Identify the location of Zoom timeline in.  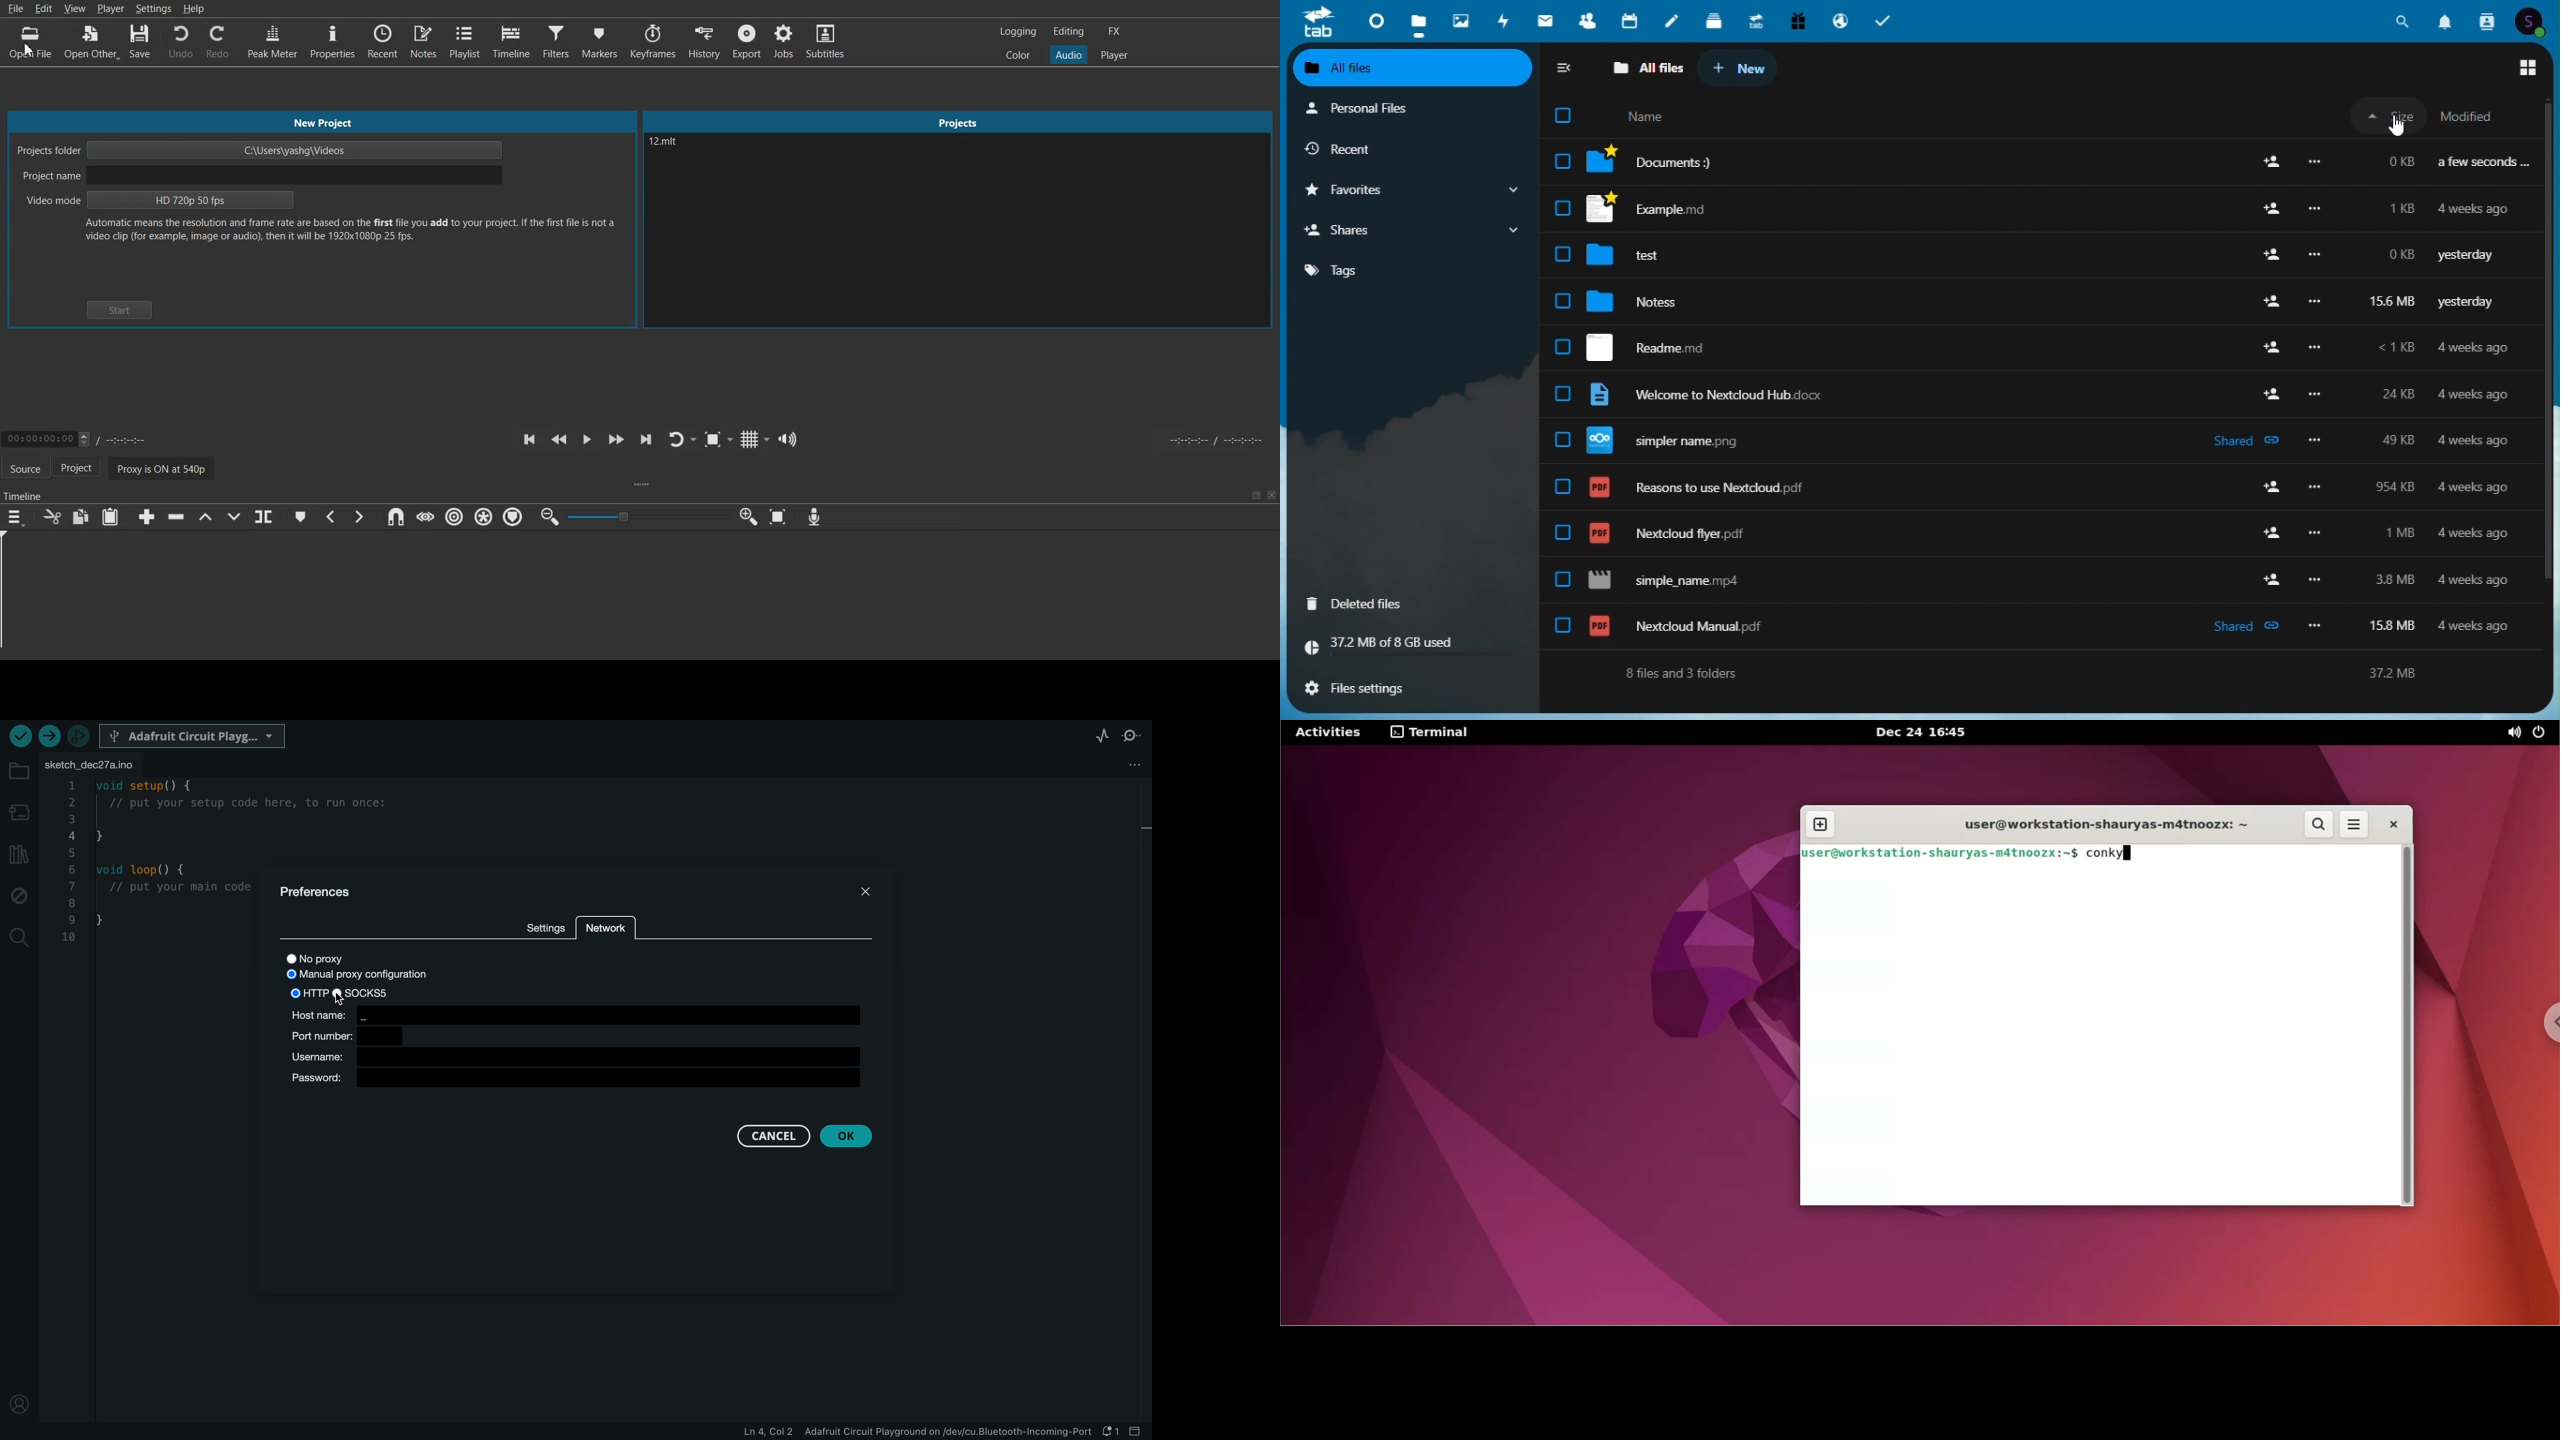
(749, 517).